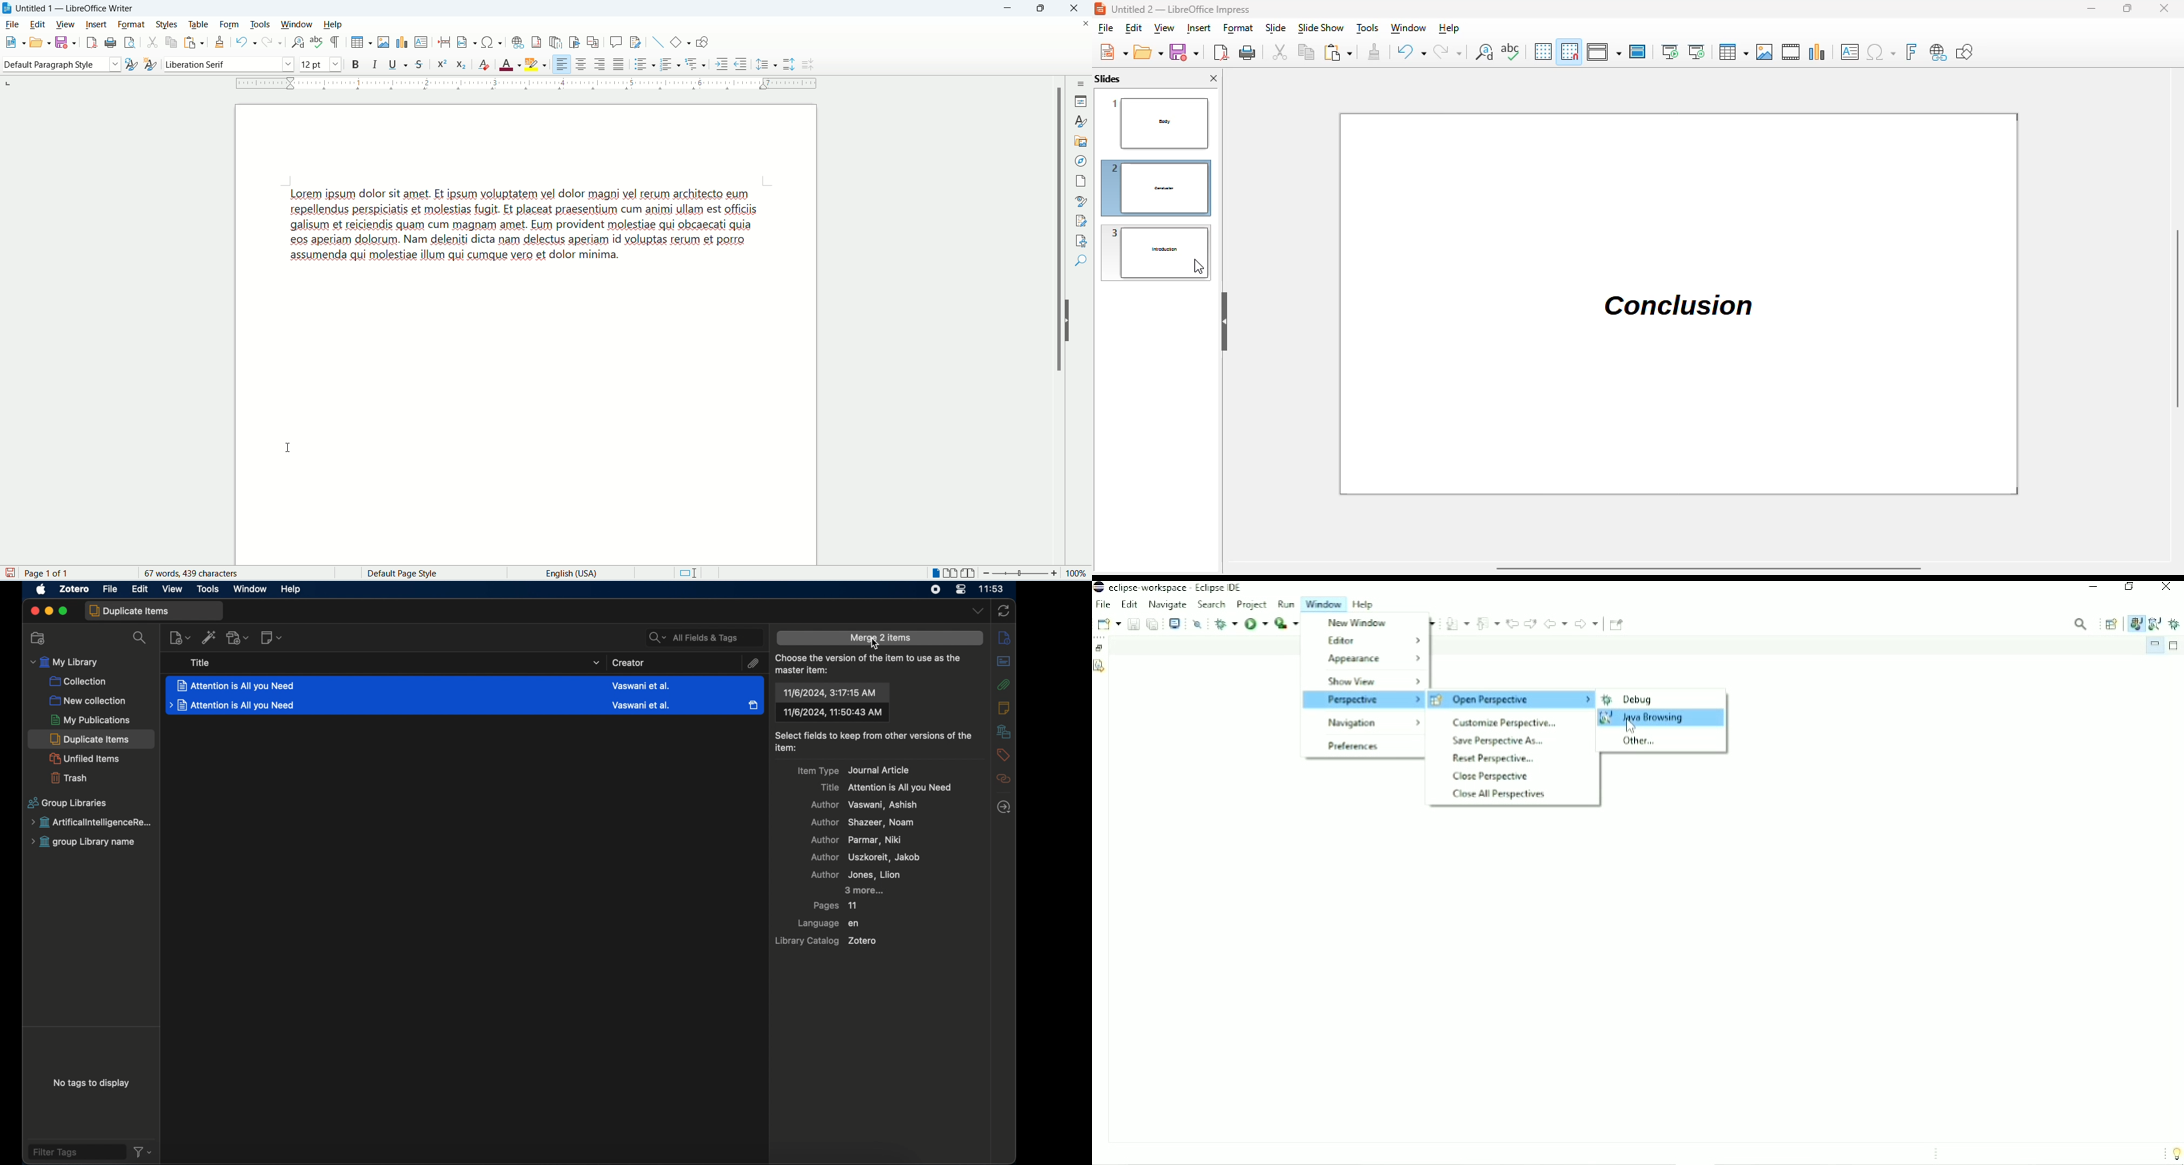 The width and height of the screenshot is (2184, 1176). Describe the element at coordinates (741, 64) in the screenshot. I see `decrease indent` at that location.